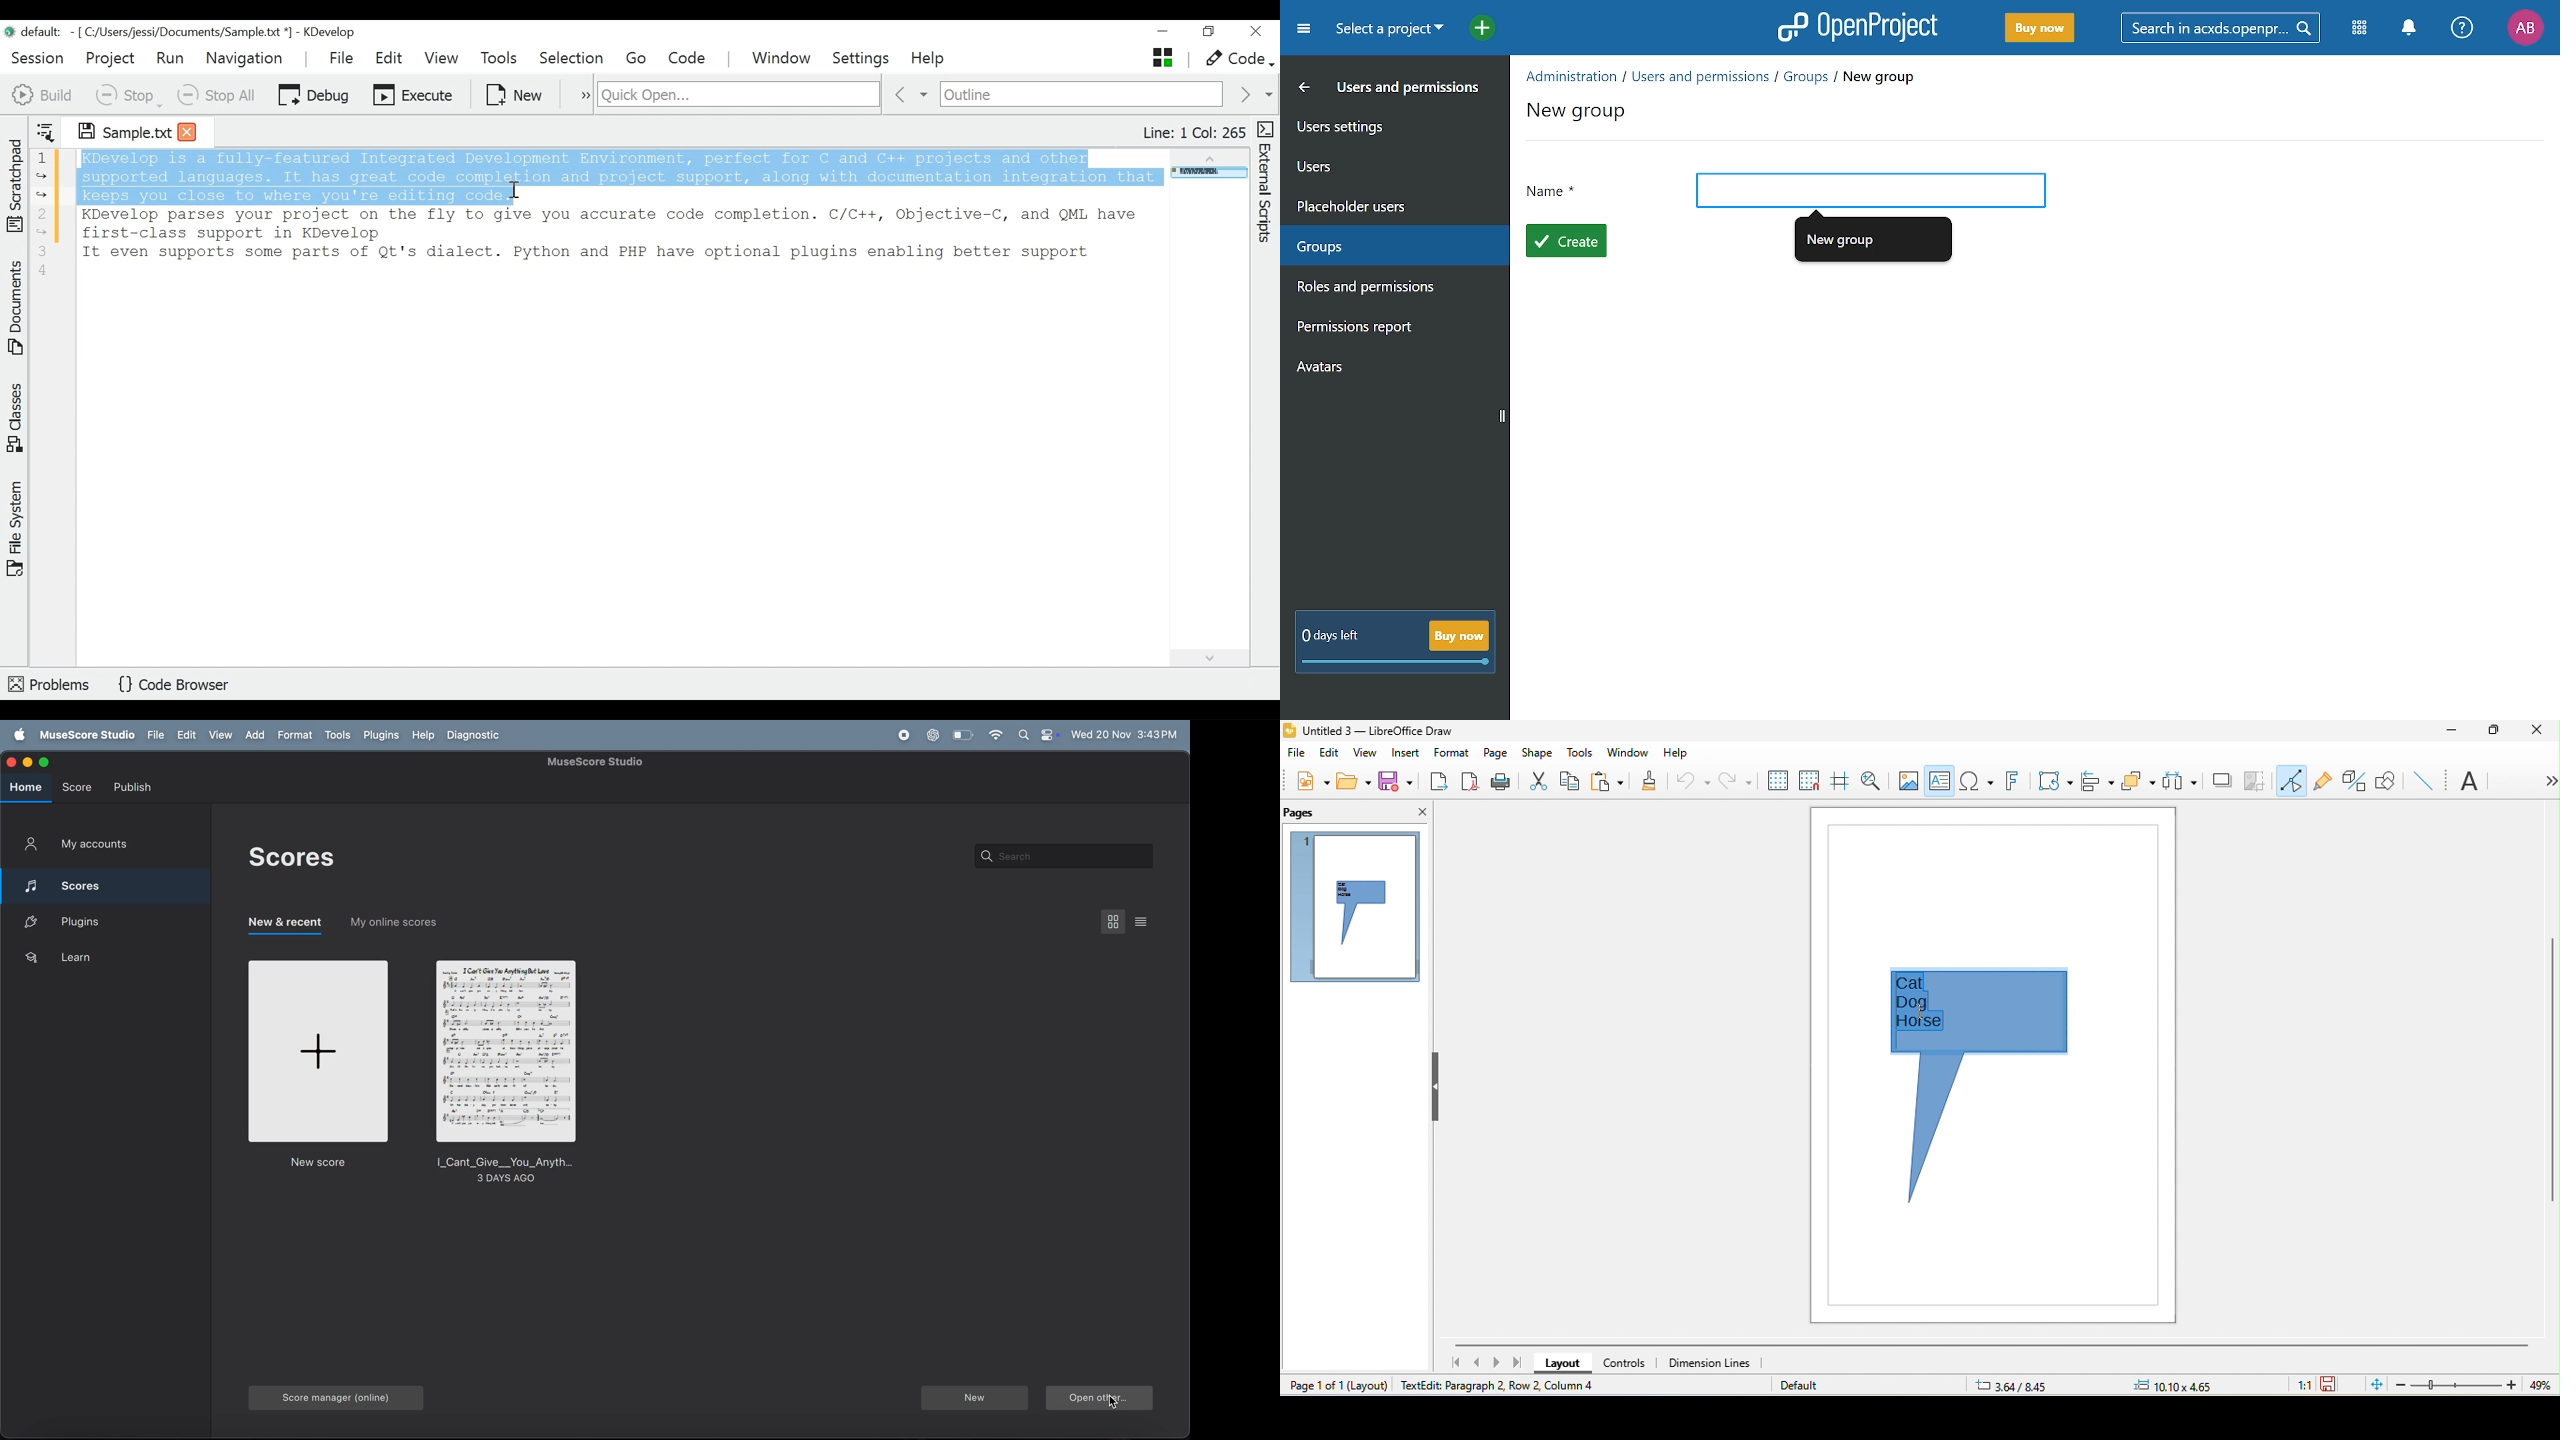 The width and height of the screenshot is (2576, 1456). Describe the element at coordinates (1306, 781) in the screenshot. I see `new` at that location.